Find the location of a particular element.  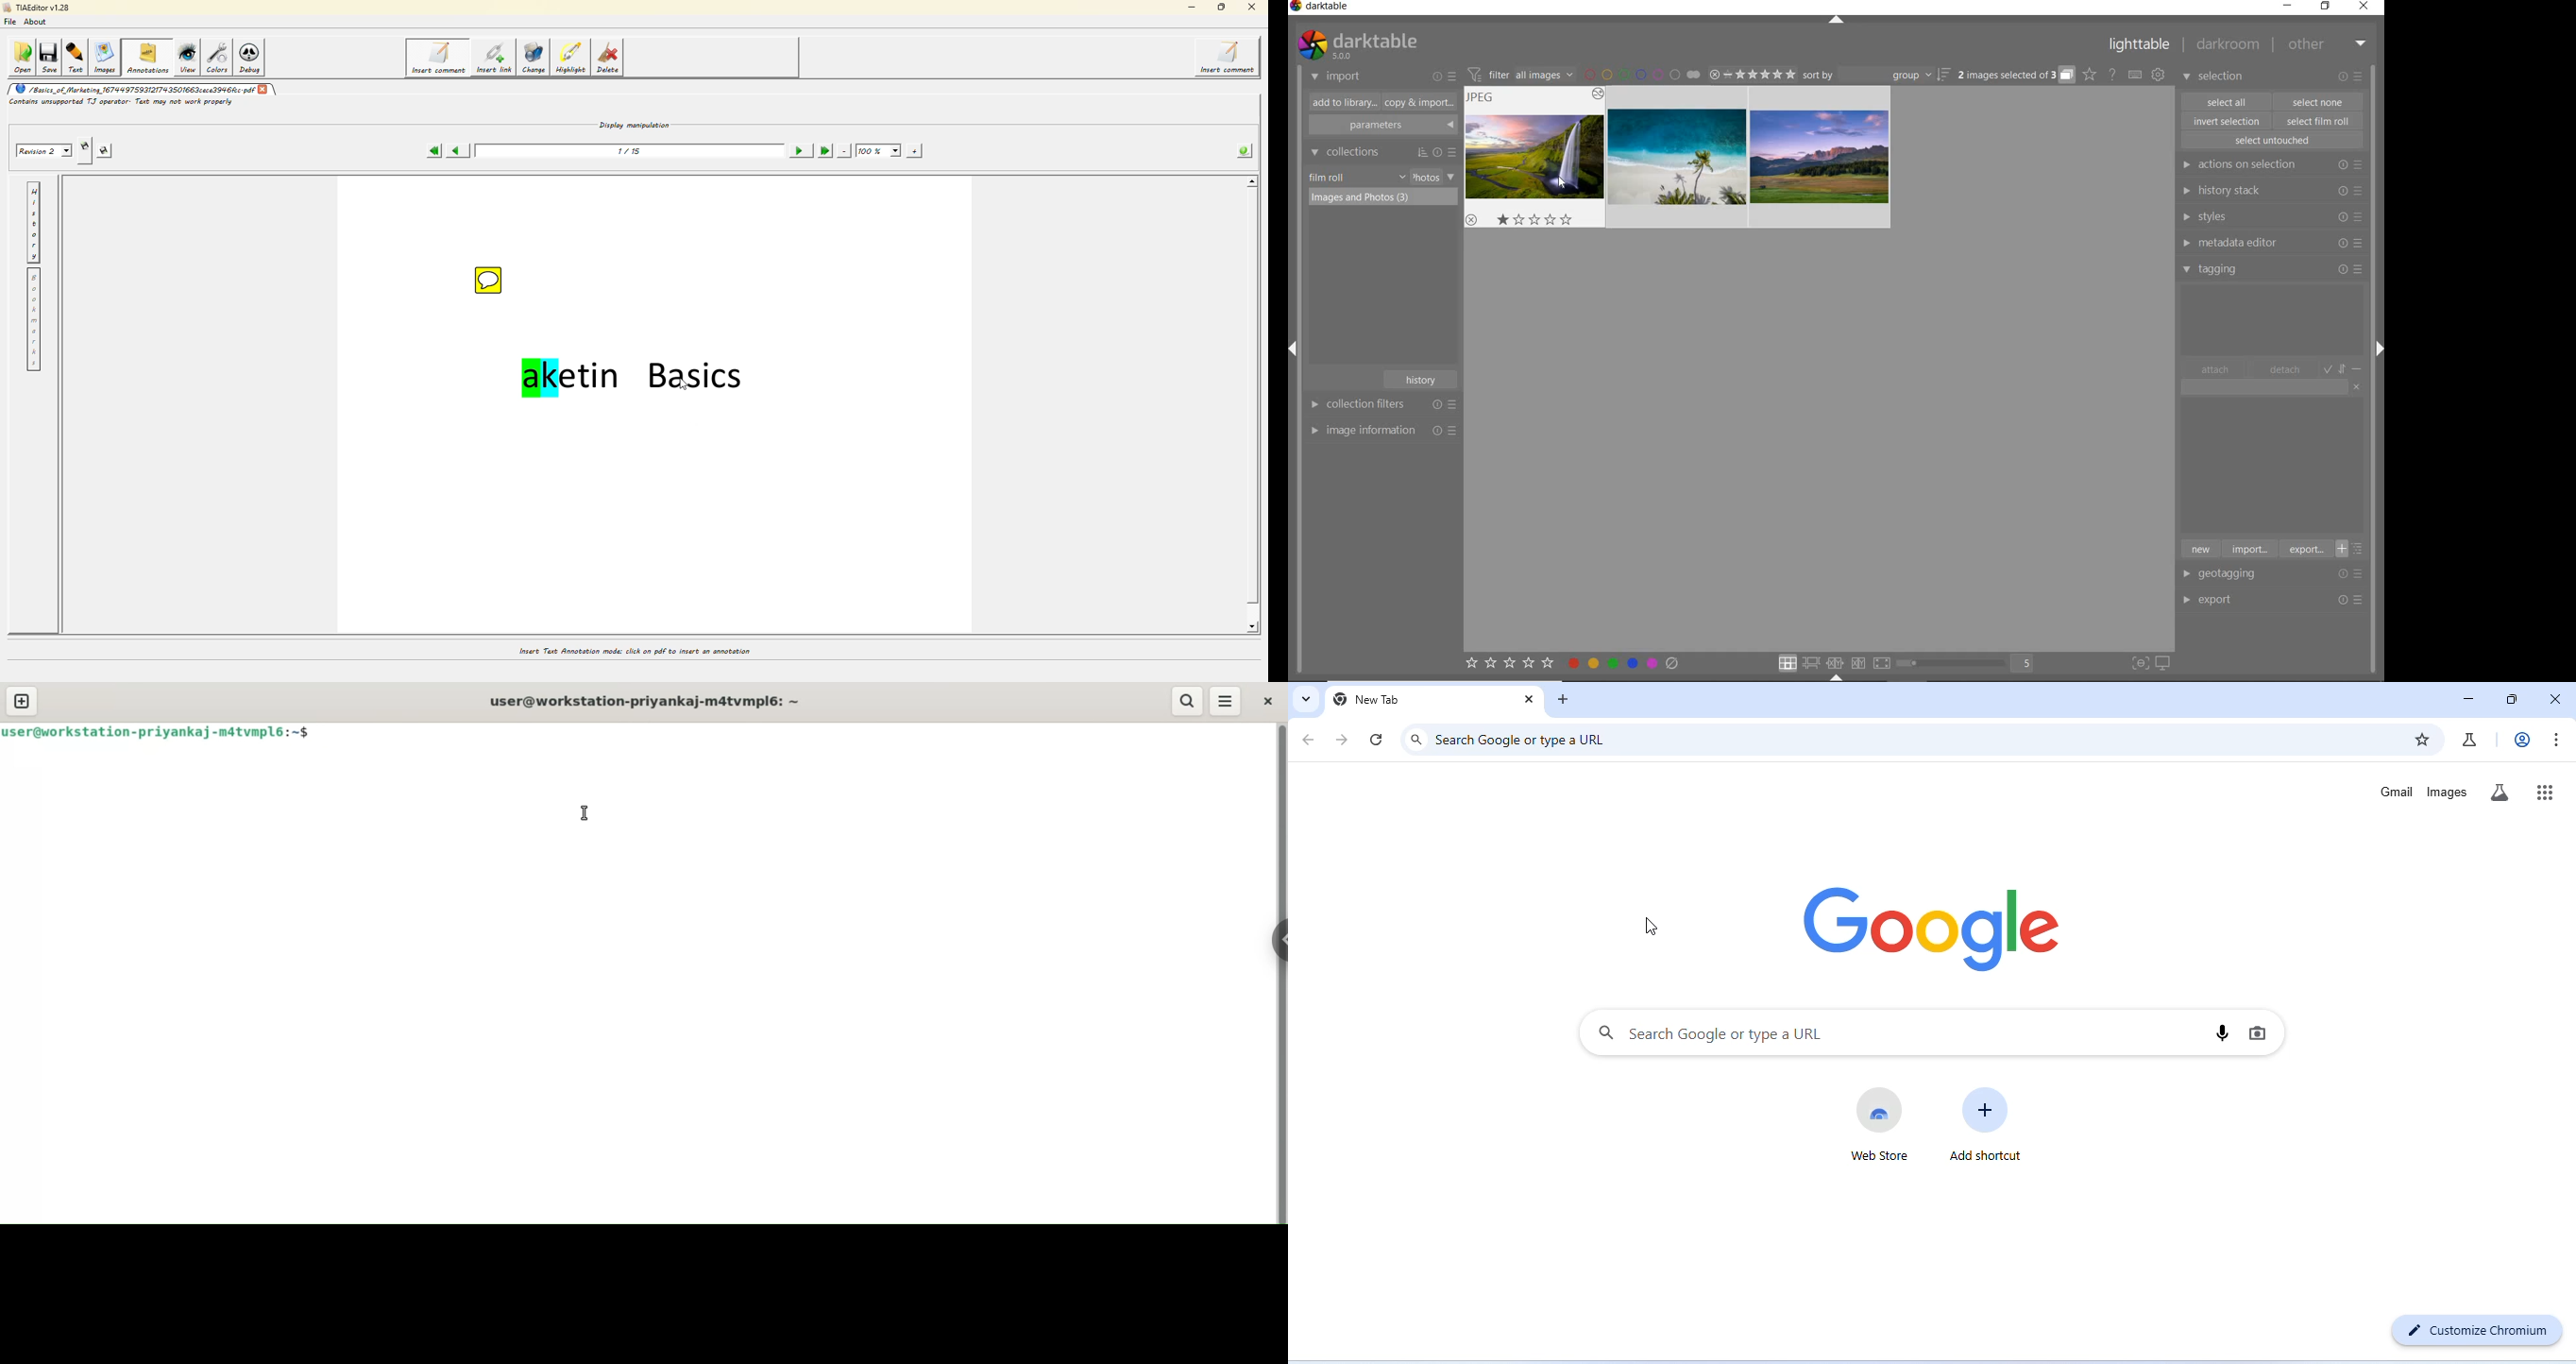

copy & import is located at coordinates (1417, 103).